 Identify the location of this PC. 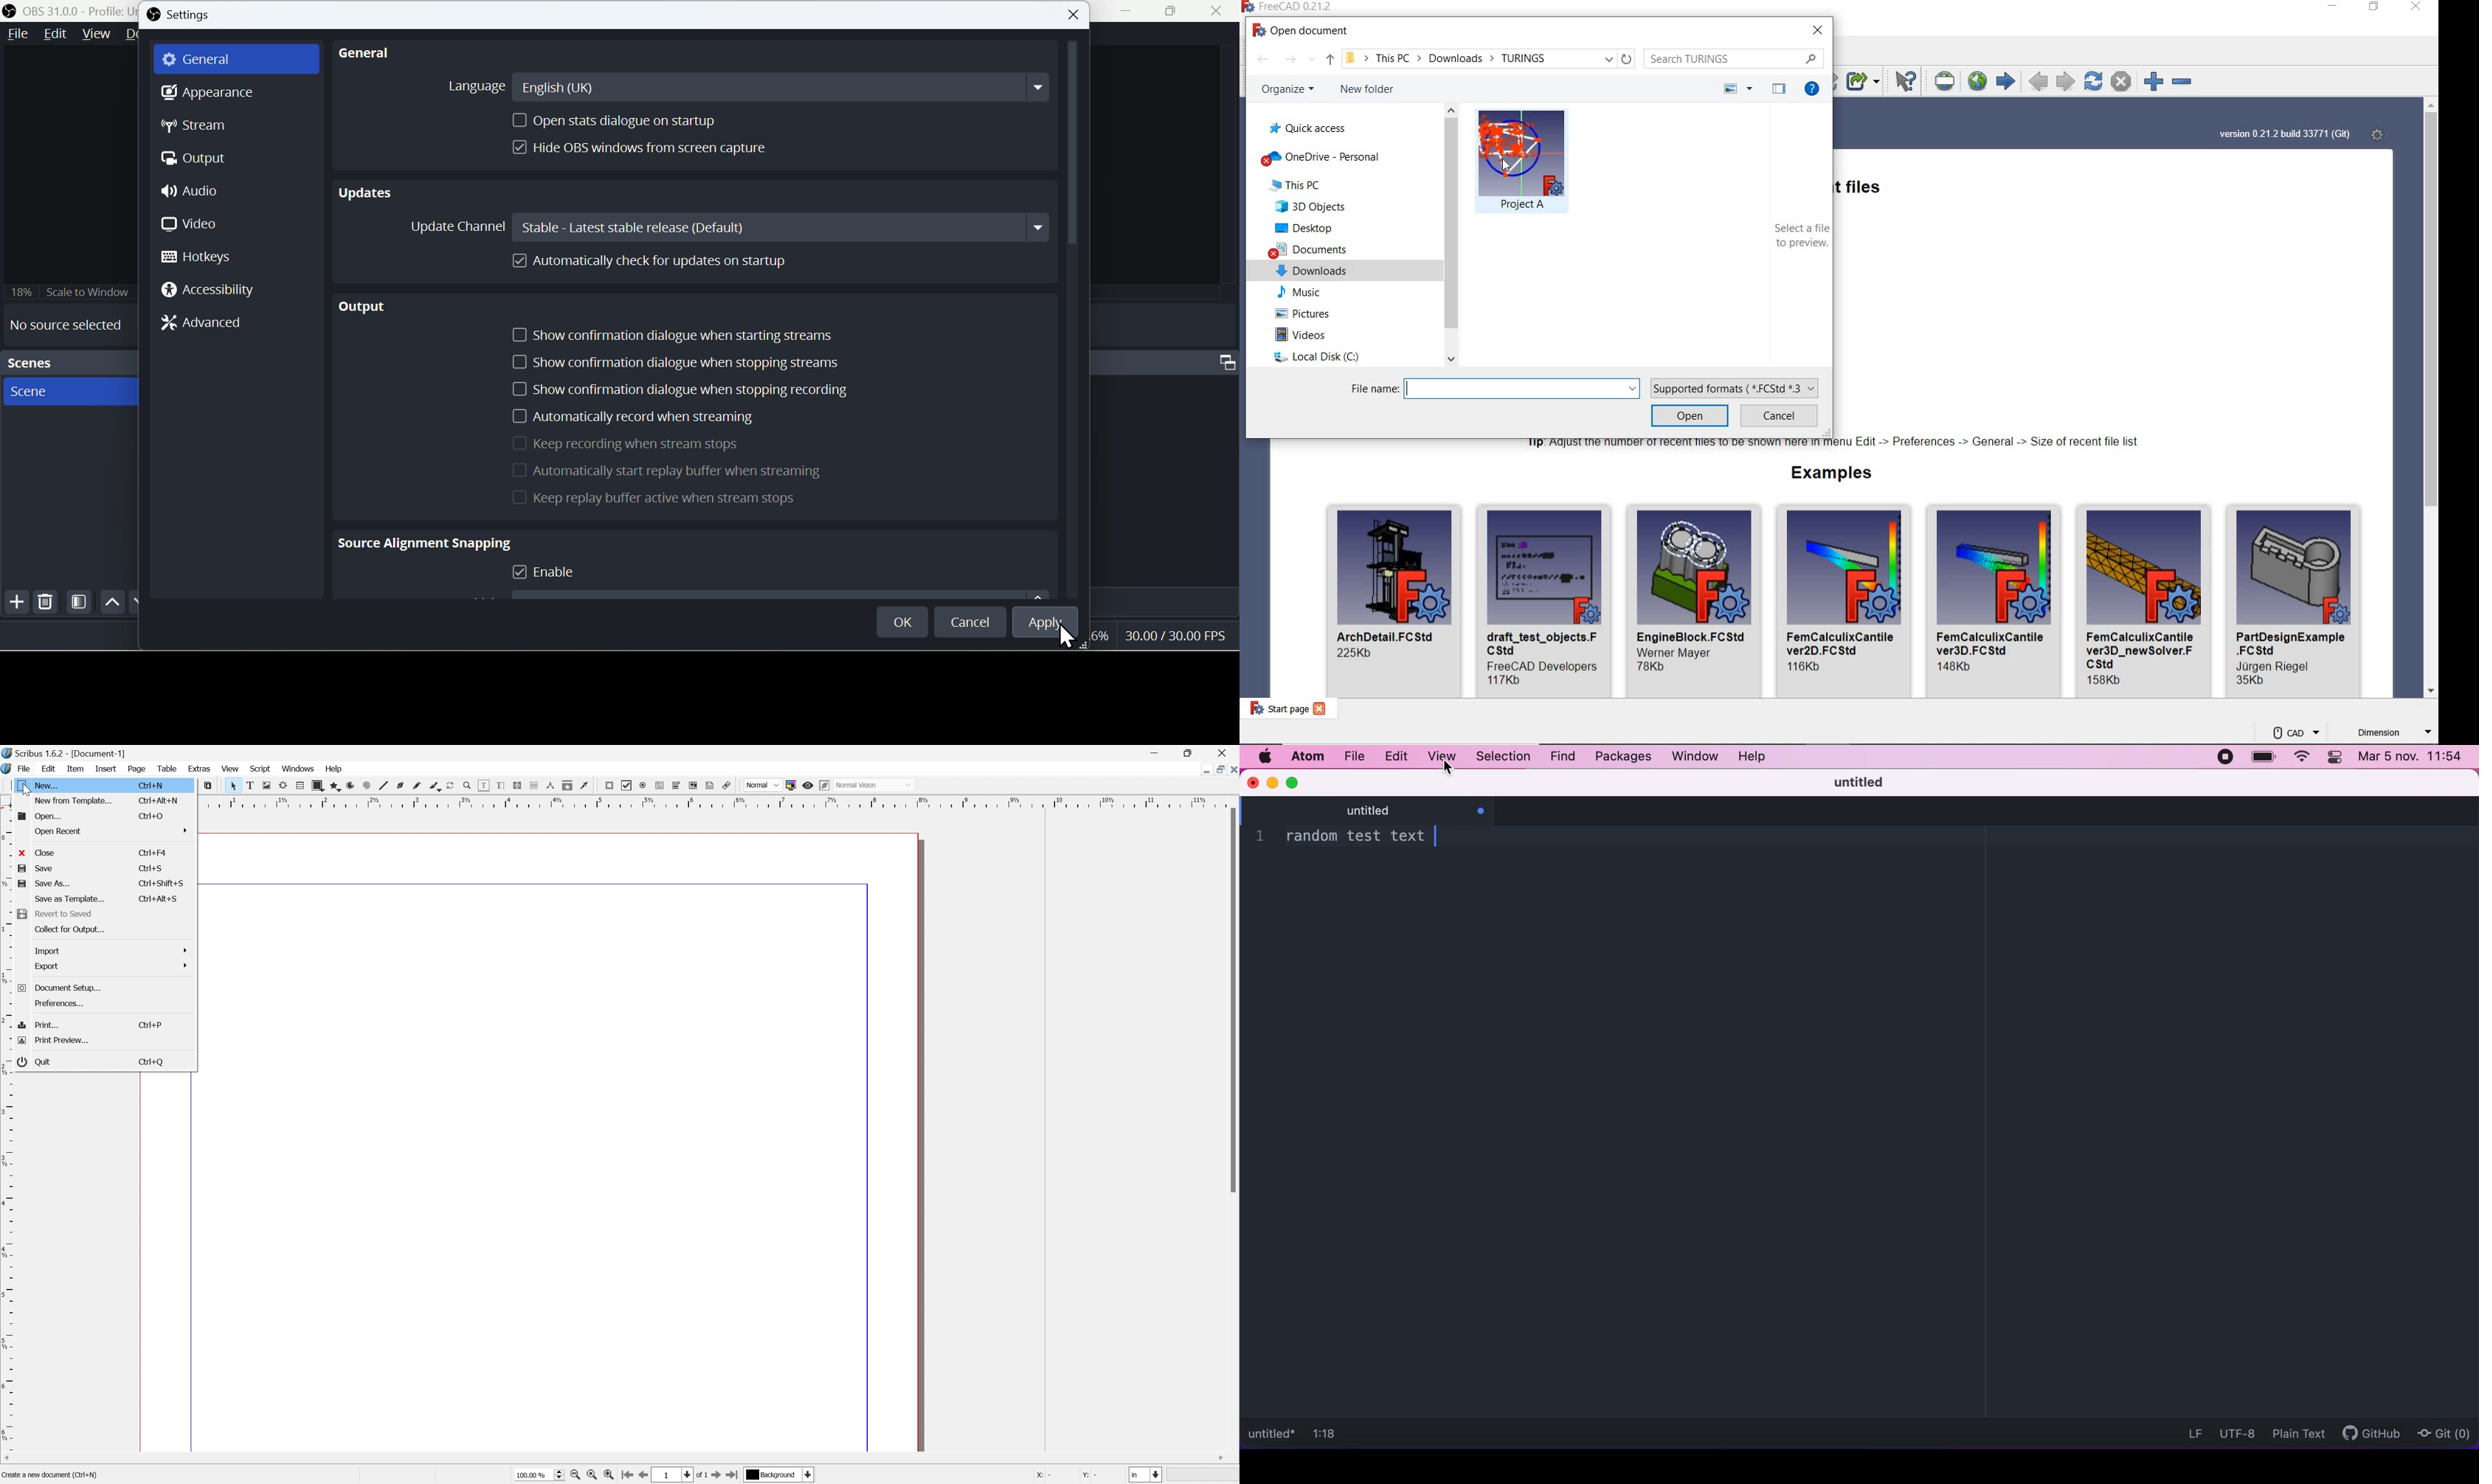
(1299, 184).